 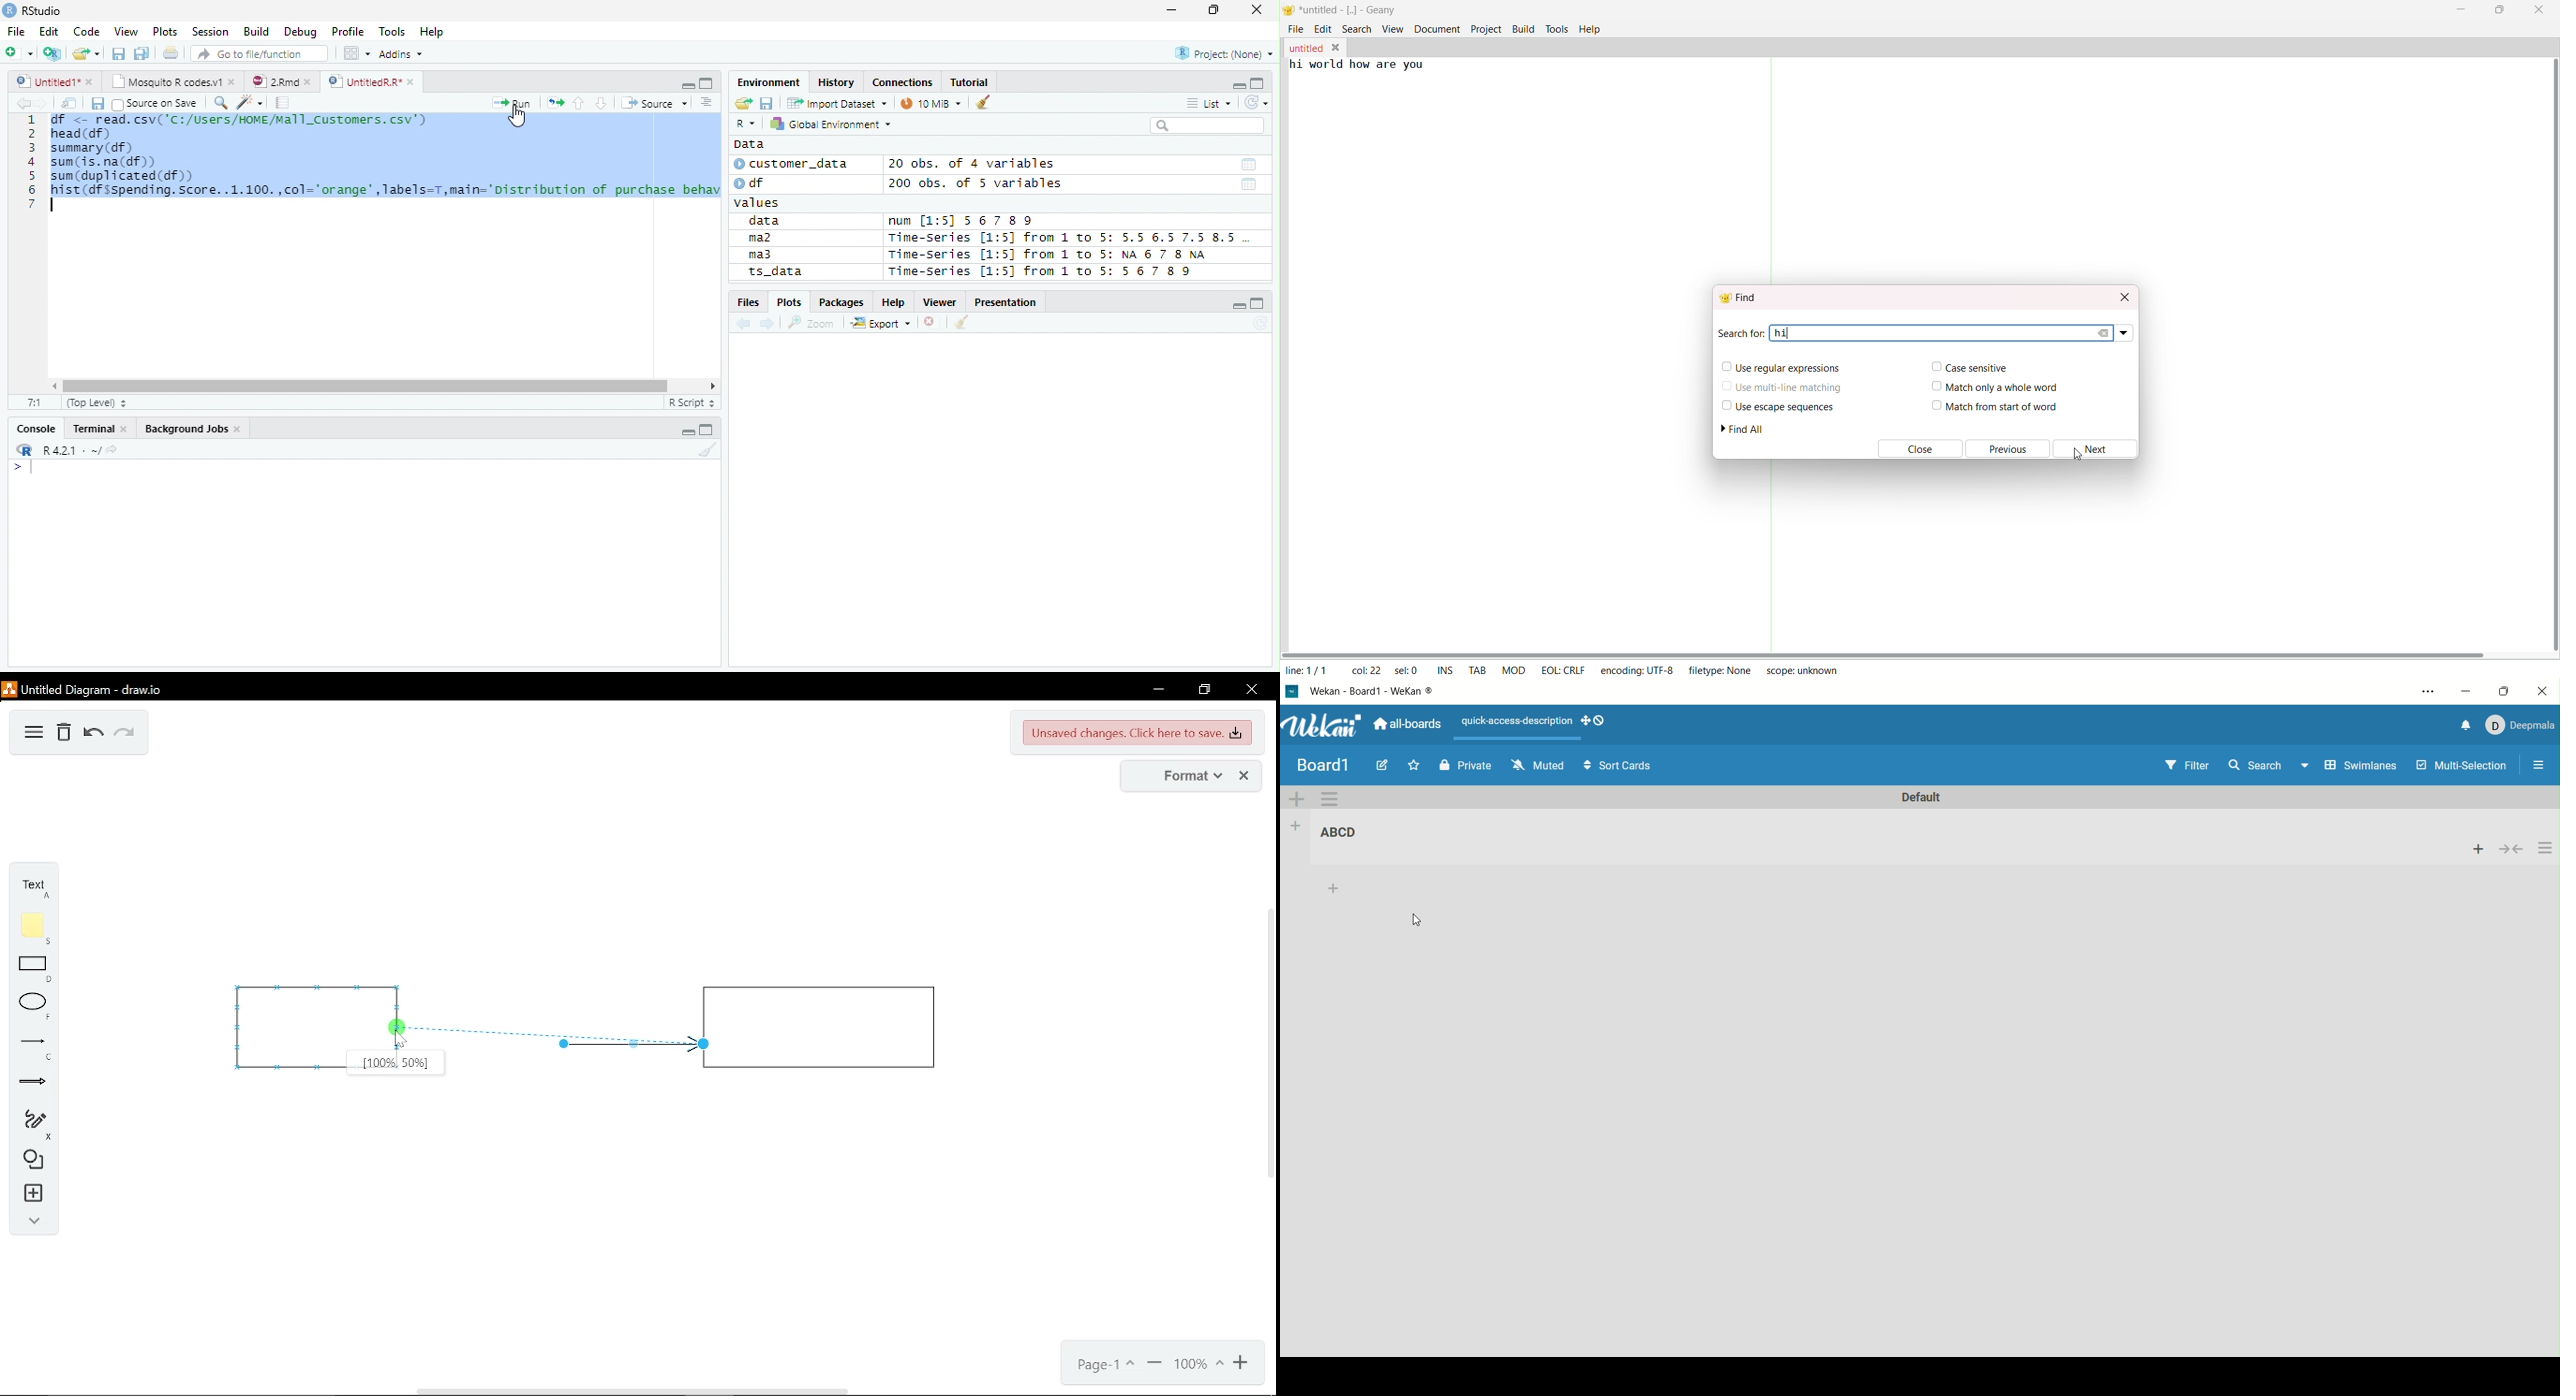 What do you see at coordinates (35, 403) in the screenshot?
I see `1:1` at bounding box center [35, 403].